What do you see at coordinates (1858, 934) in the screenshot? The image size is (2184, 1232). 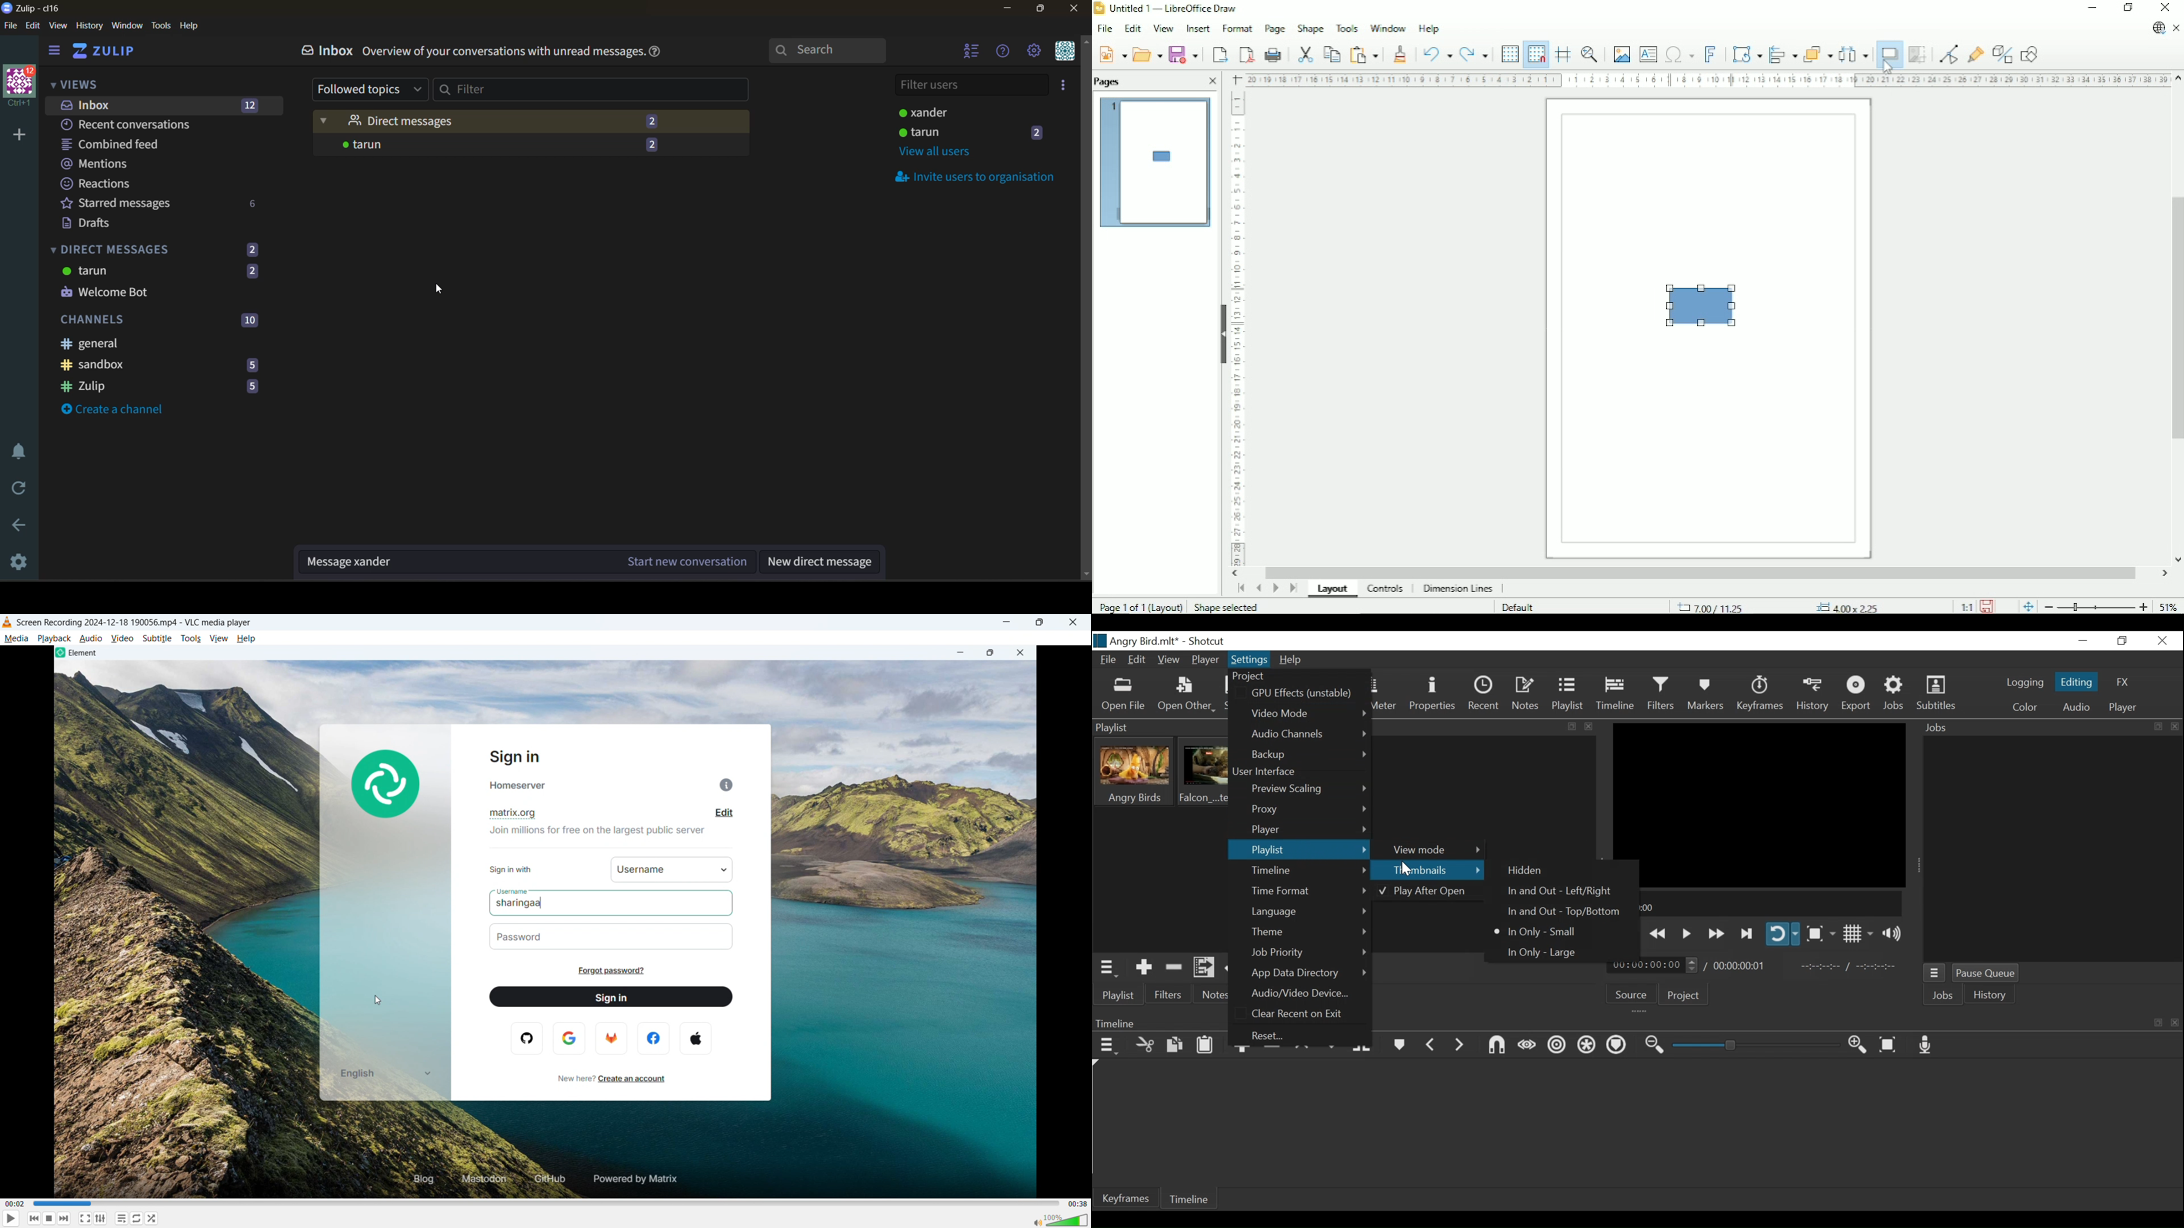 I see `Toggle display grid on the player` at bounding box center [1858, 934].